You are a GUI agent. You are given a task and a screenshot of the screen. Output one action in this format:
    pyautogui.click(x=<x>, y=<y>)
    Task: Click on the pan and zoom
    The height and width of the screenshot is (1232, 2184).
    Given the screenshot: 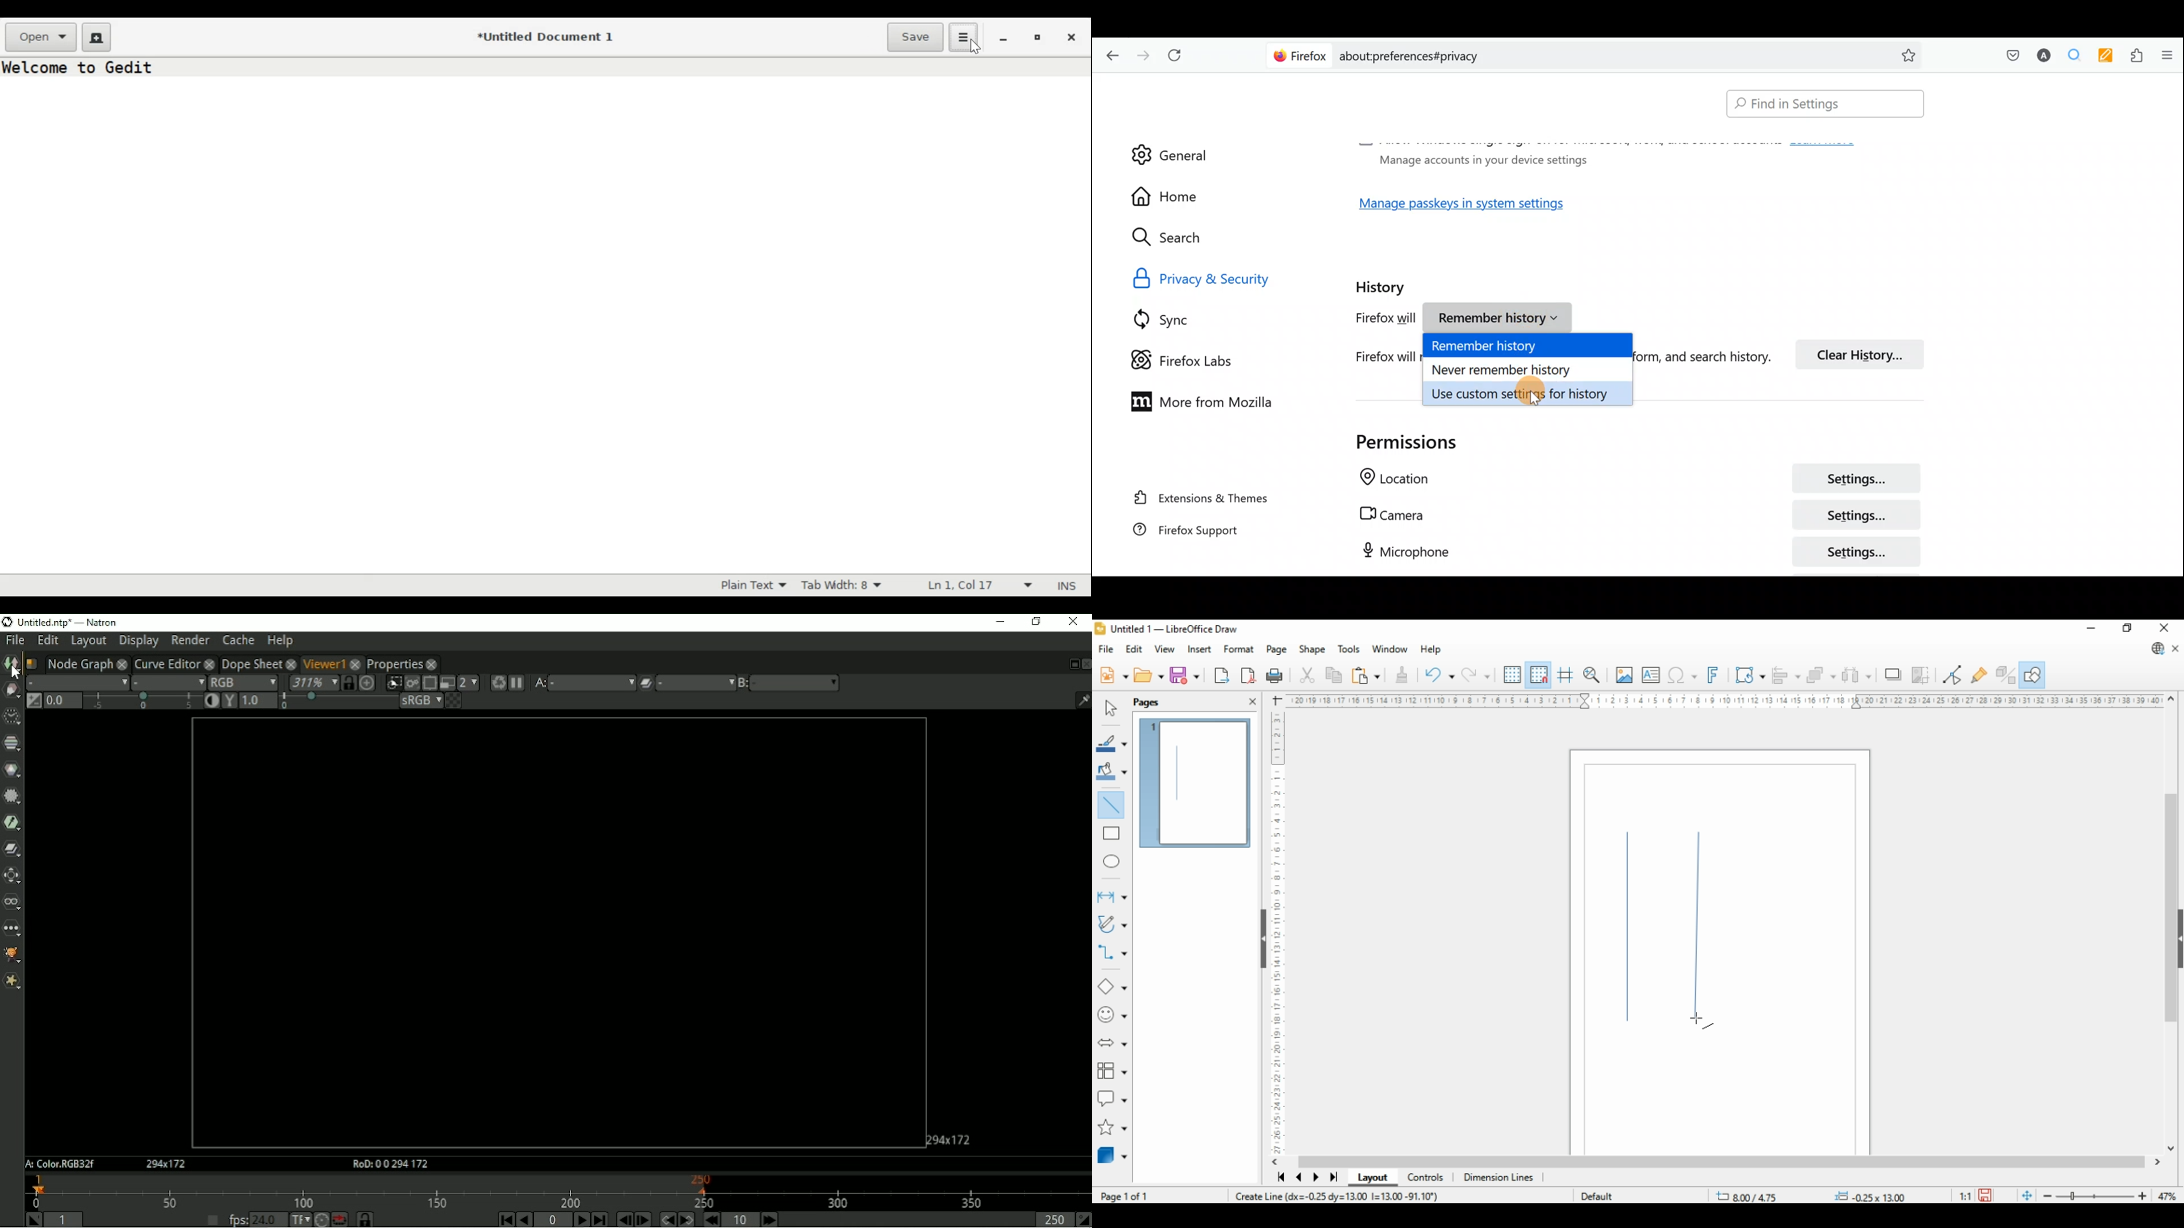 What is the action you would take?
    pyautogui.click(x=1592, y=675)
    